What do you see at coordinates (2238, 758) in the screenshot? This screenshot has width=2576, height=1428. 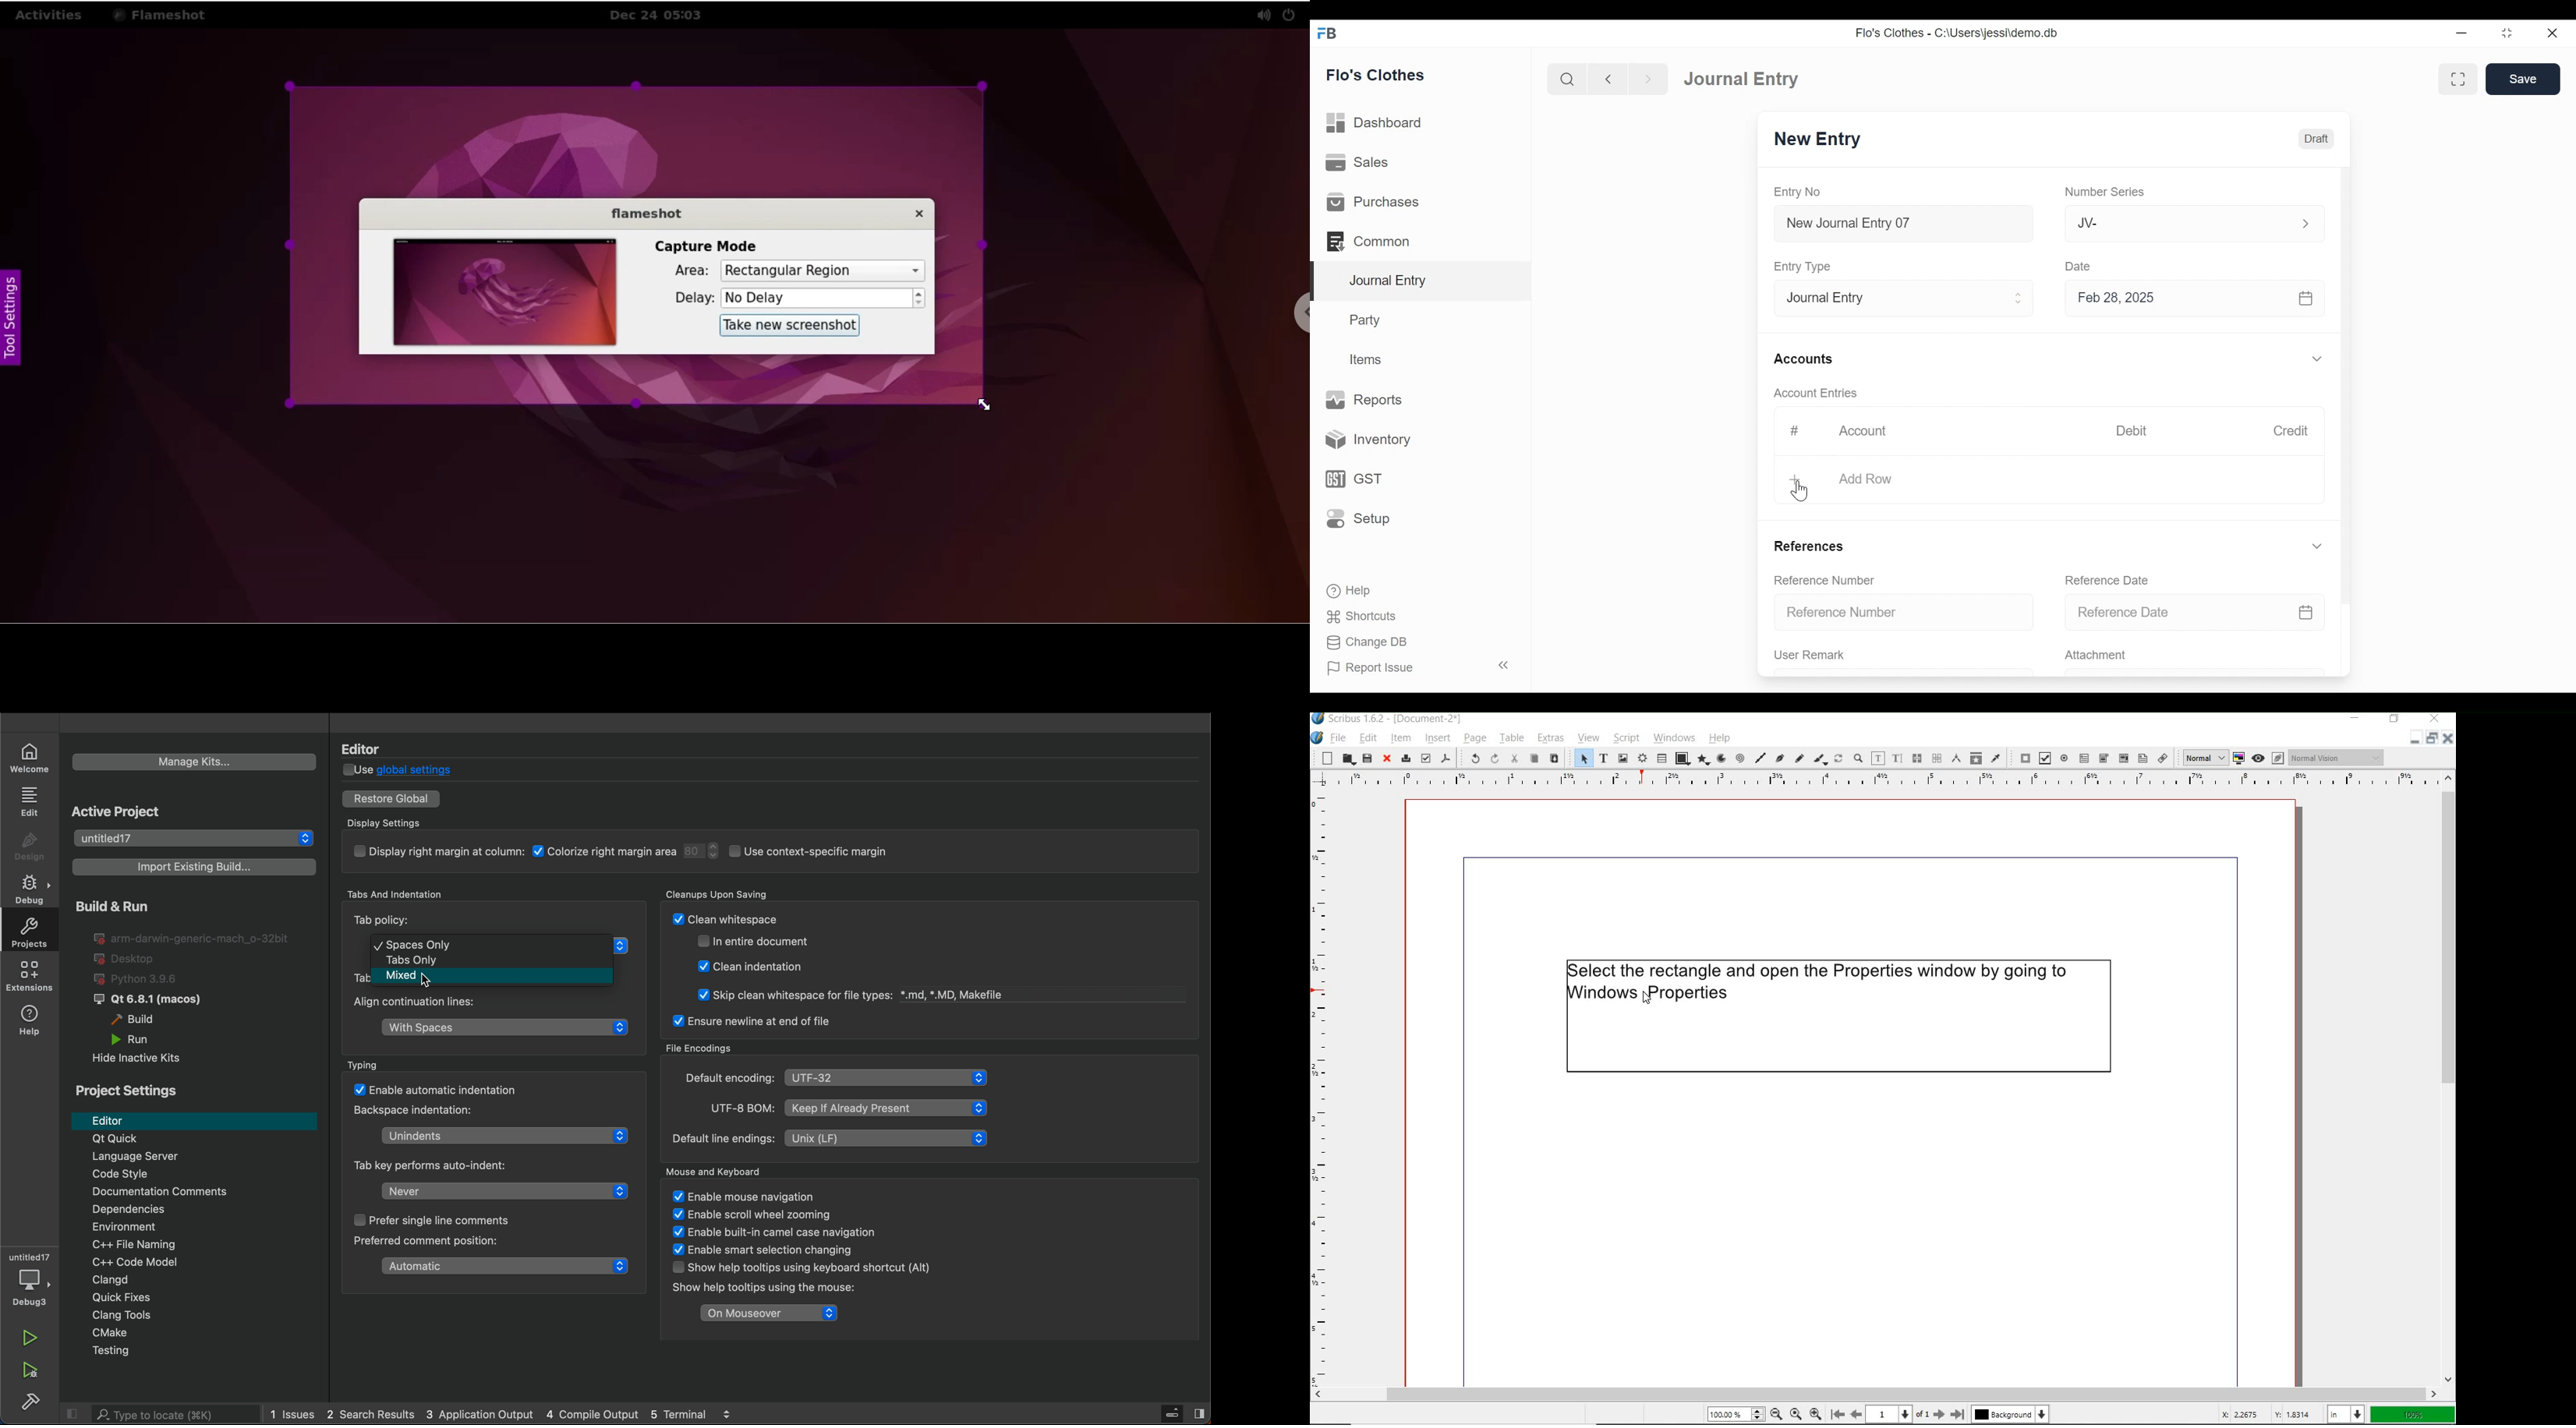 I see `toggle color` at bounding box center [2238, 758].